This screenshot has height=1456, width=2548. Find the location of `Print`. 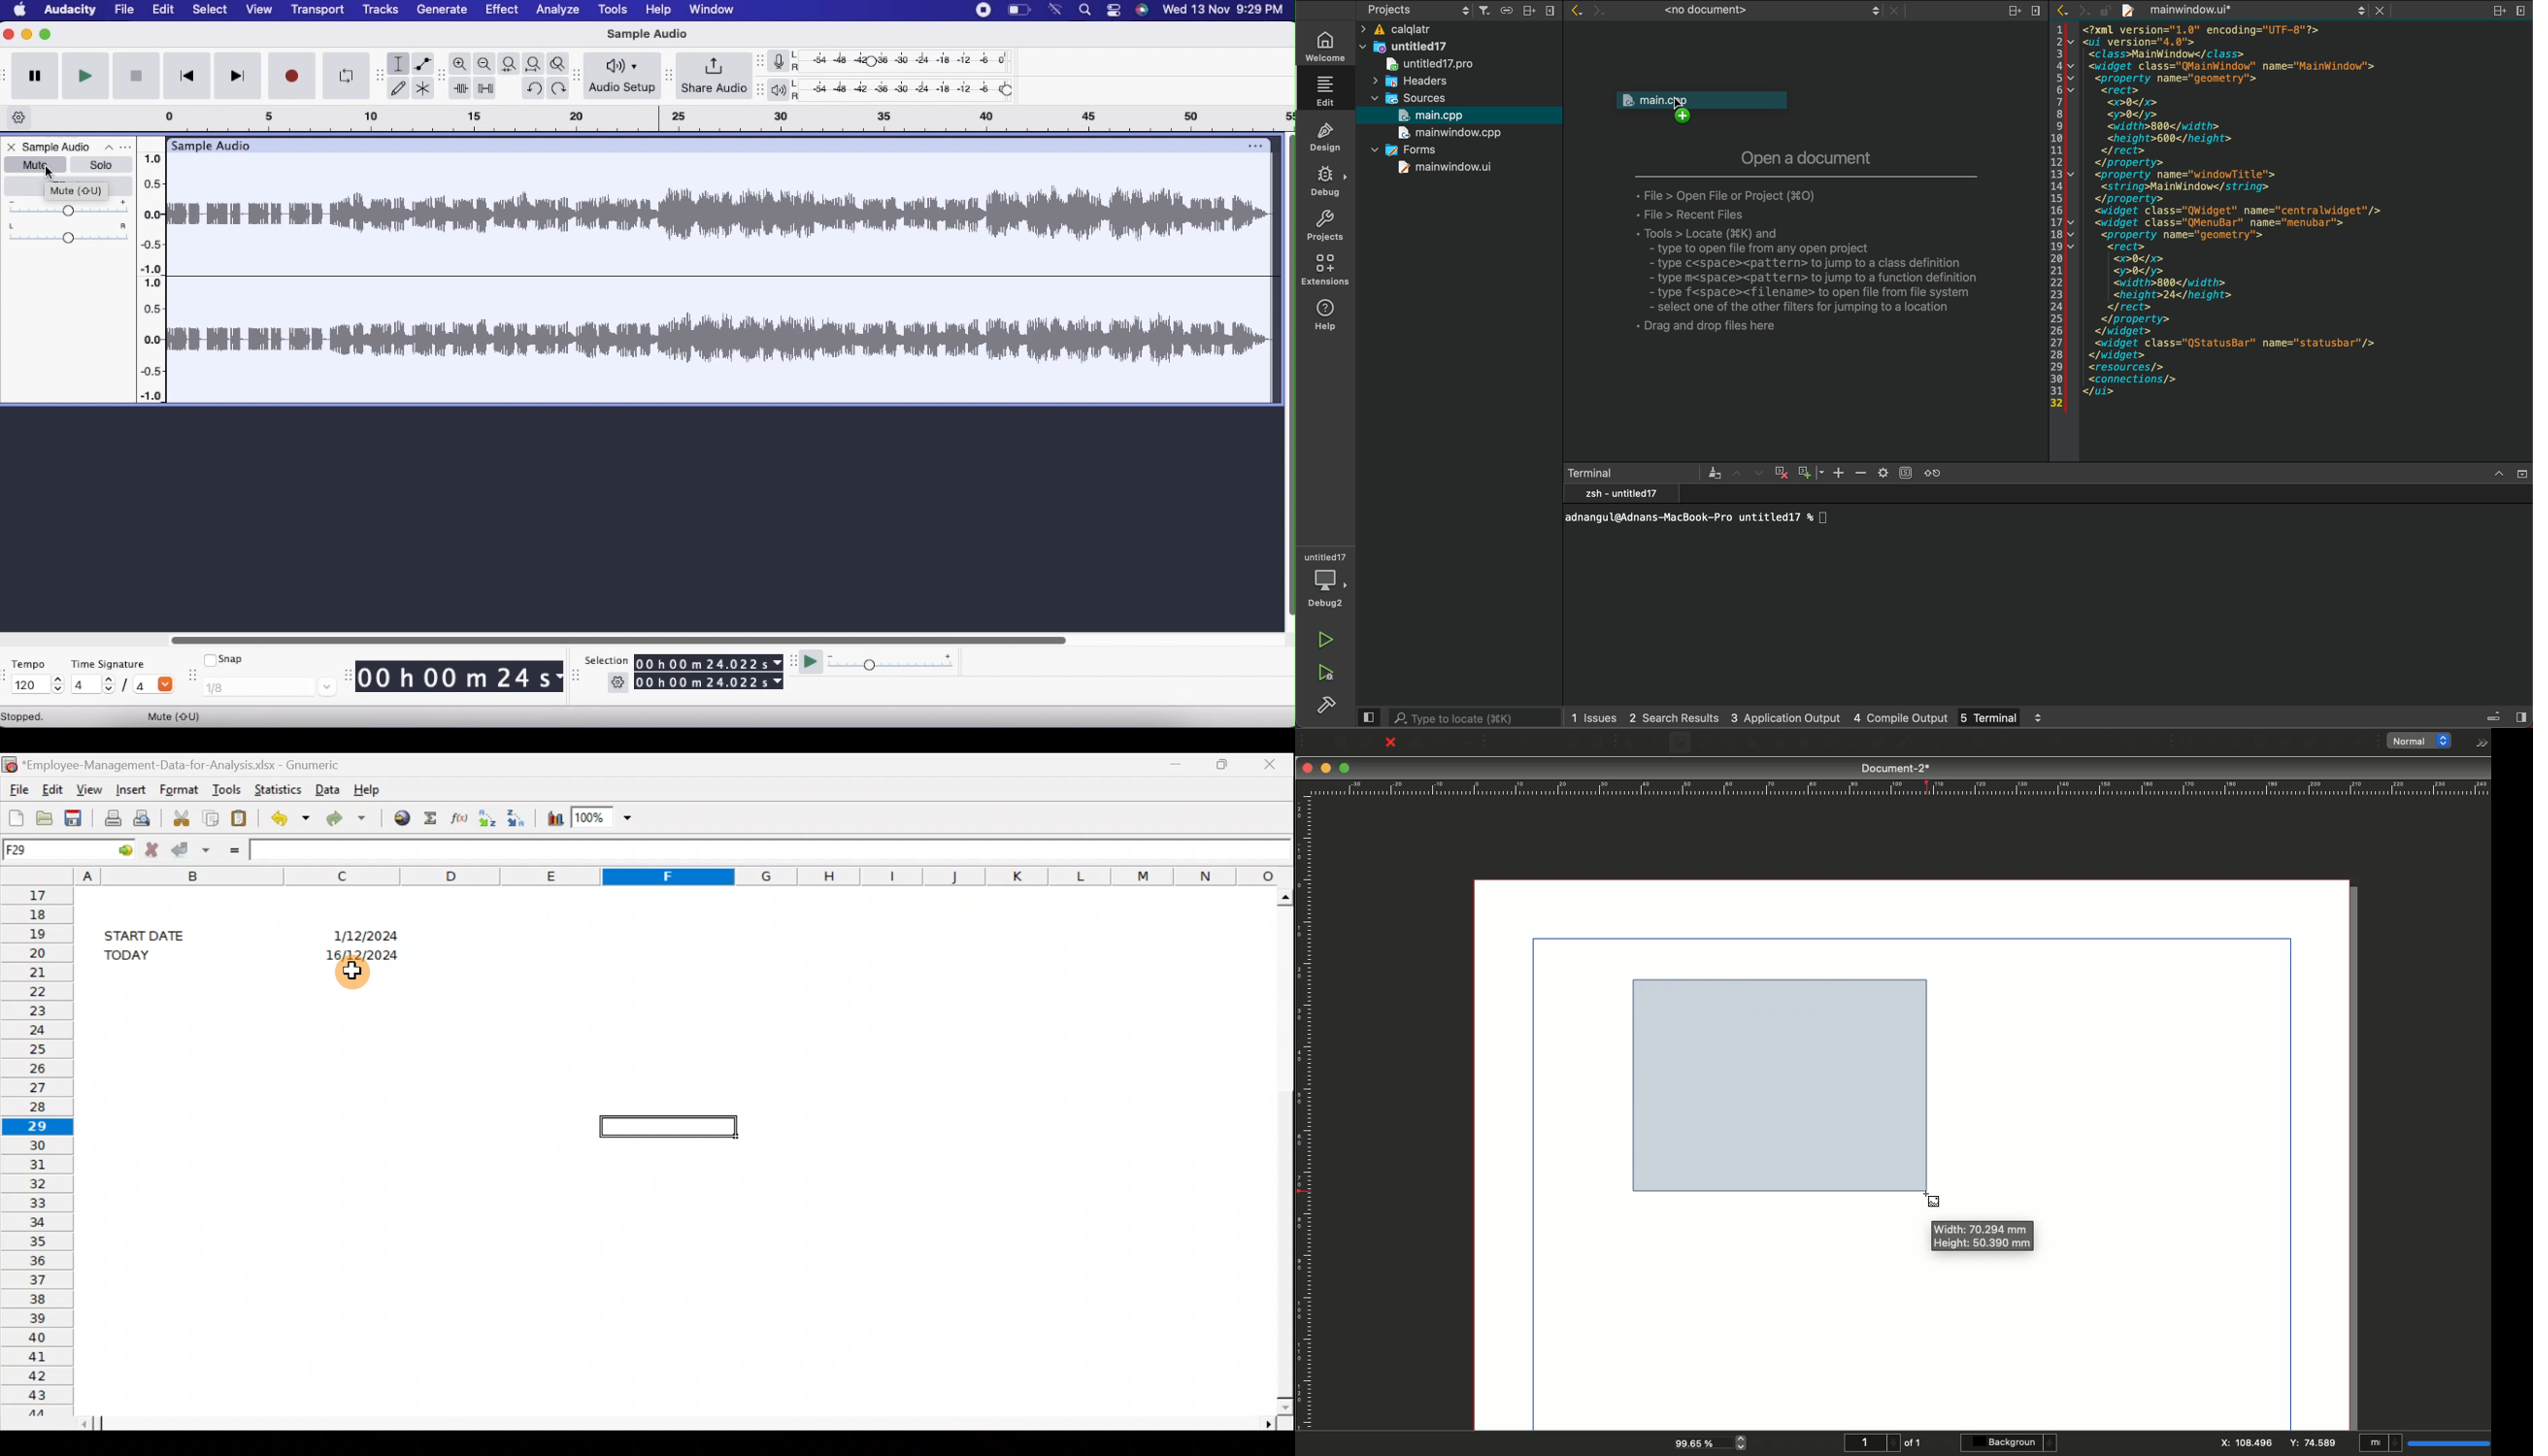

Print is located at coordinates (1416, 743).